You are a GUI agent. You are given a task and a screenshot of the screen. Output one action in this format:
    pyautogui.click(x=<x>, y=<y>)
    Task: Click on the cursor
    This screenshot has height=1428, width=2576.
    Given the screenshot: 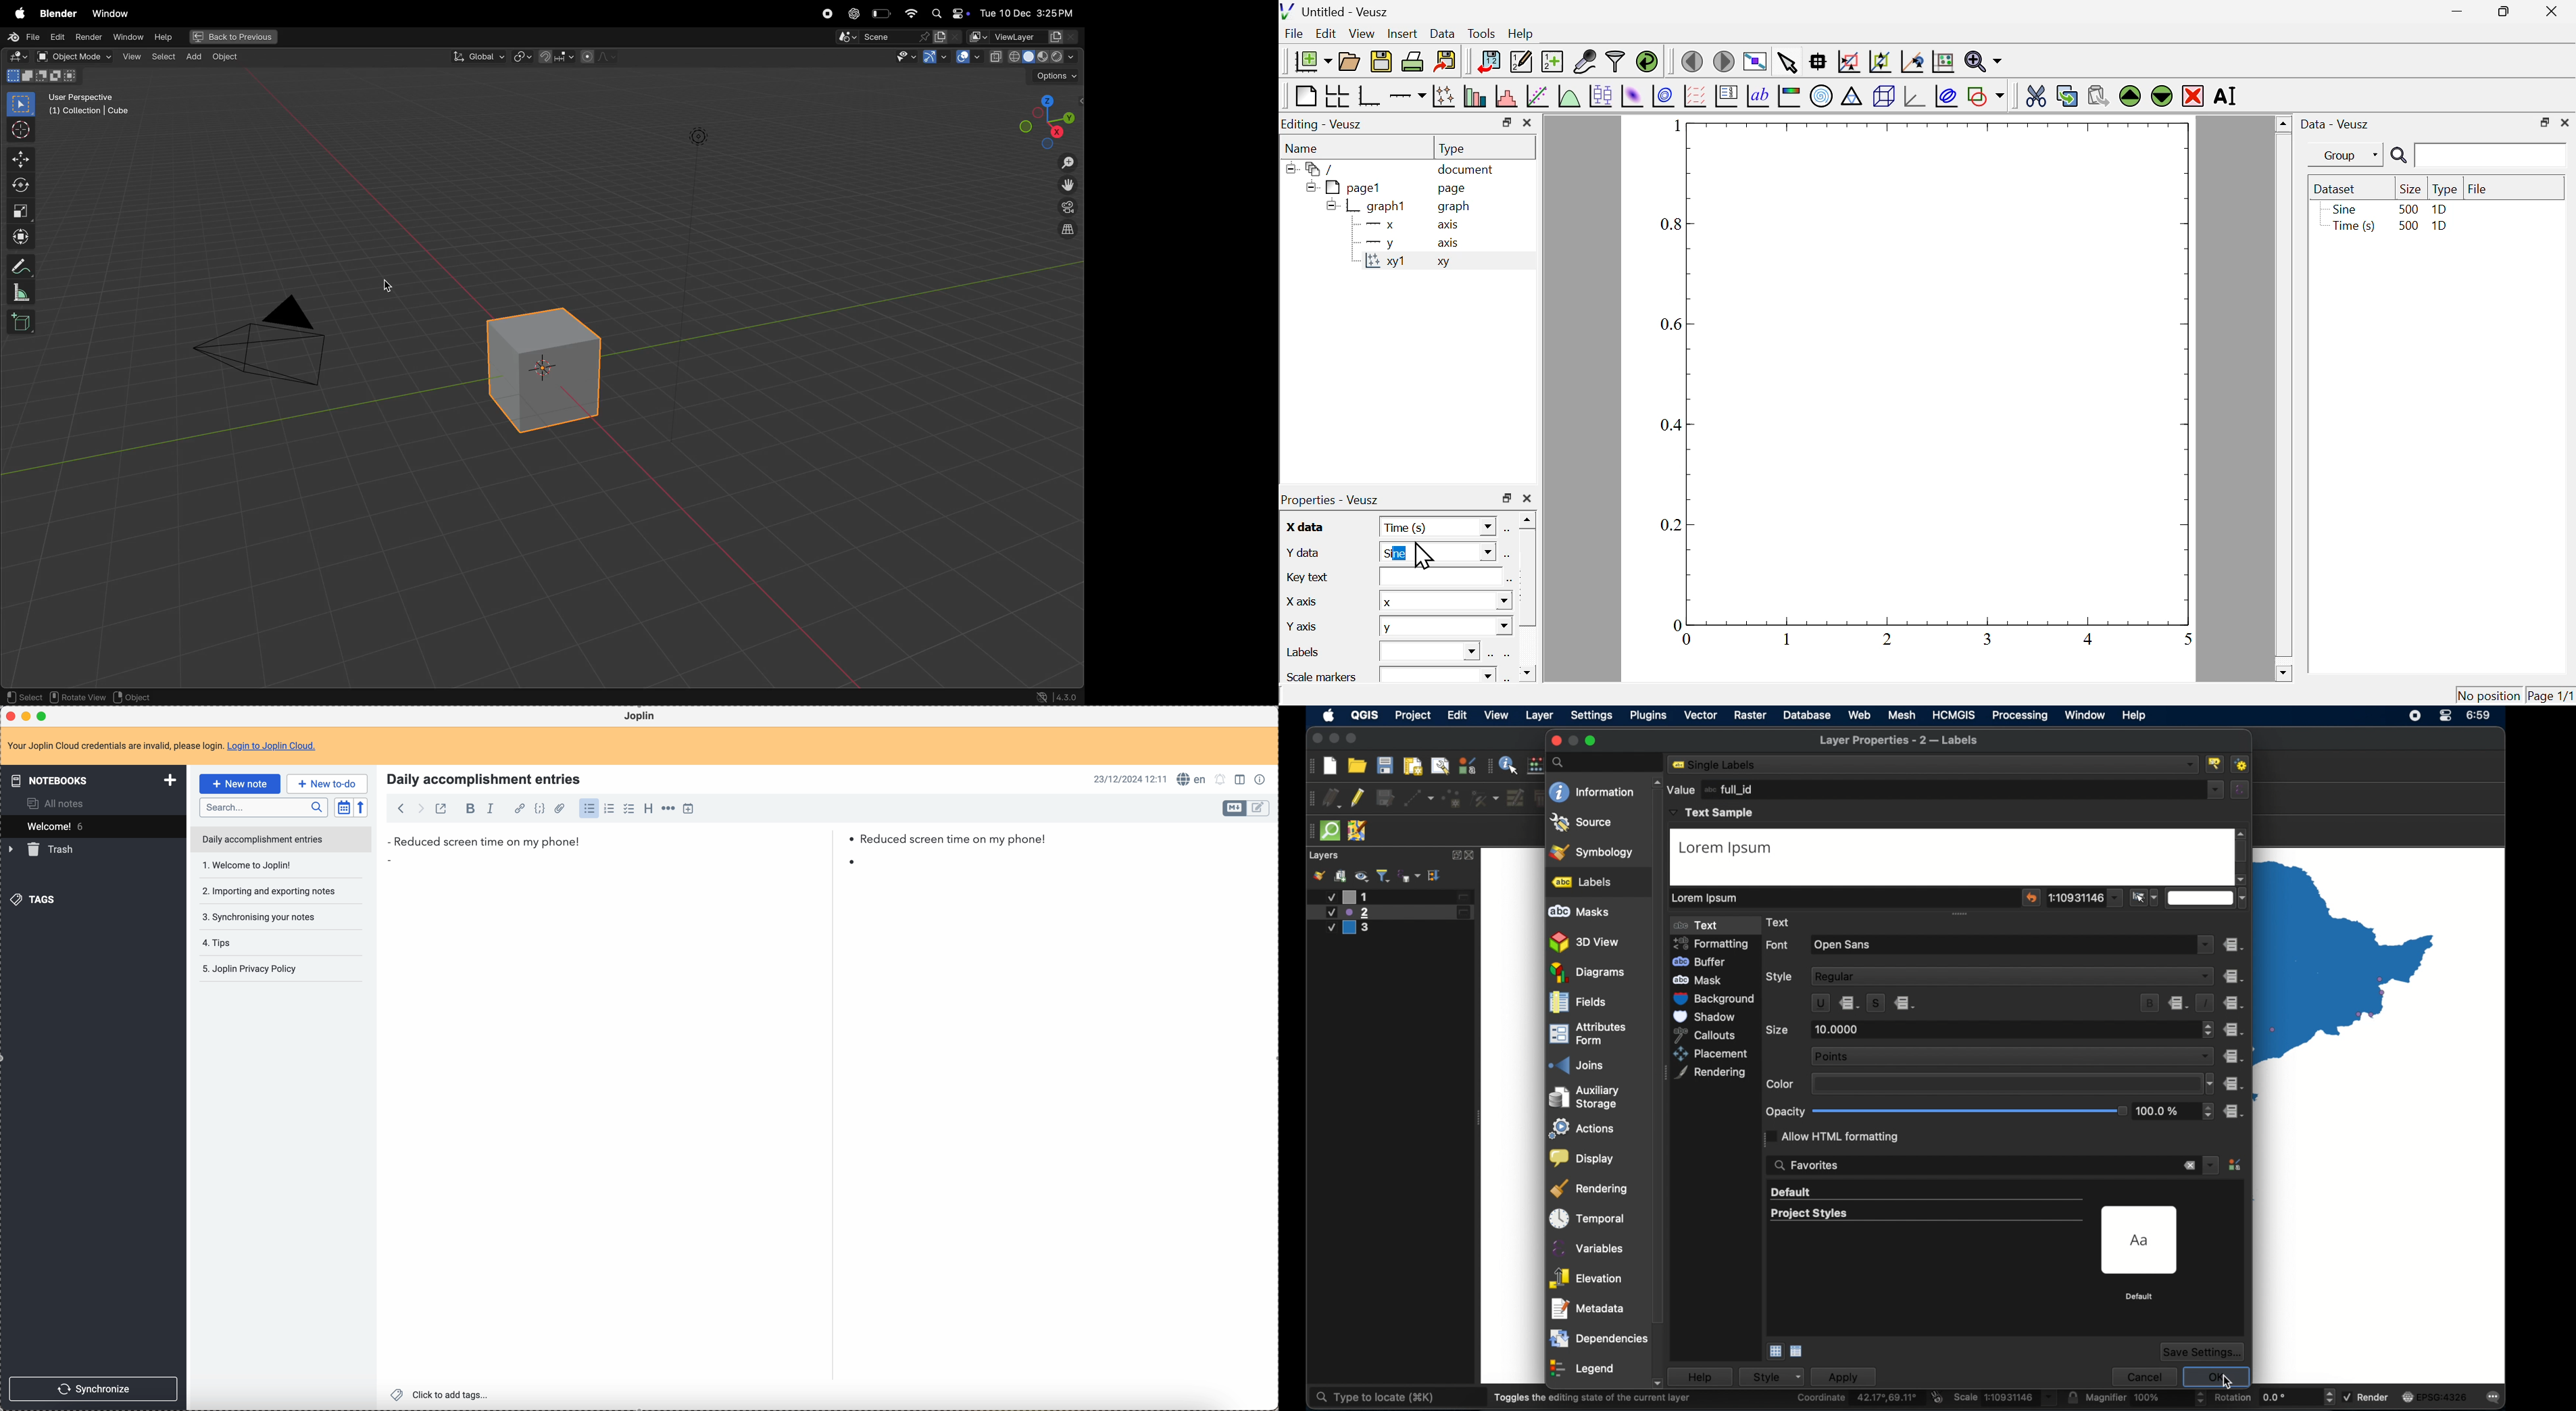 What is the action you would take?
    pyautogui.click(x=2228, y=1382)
    